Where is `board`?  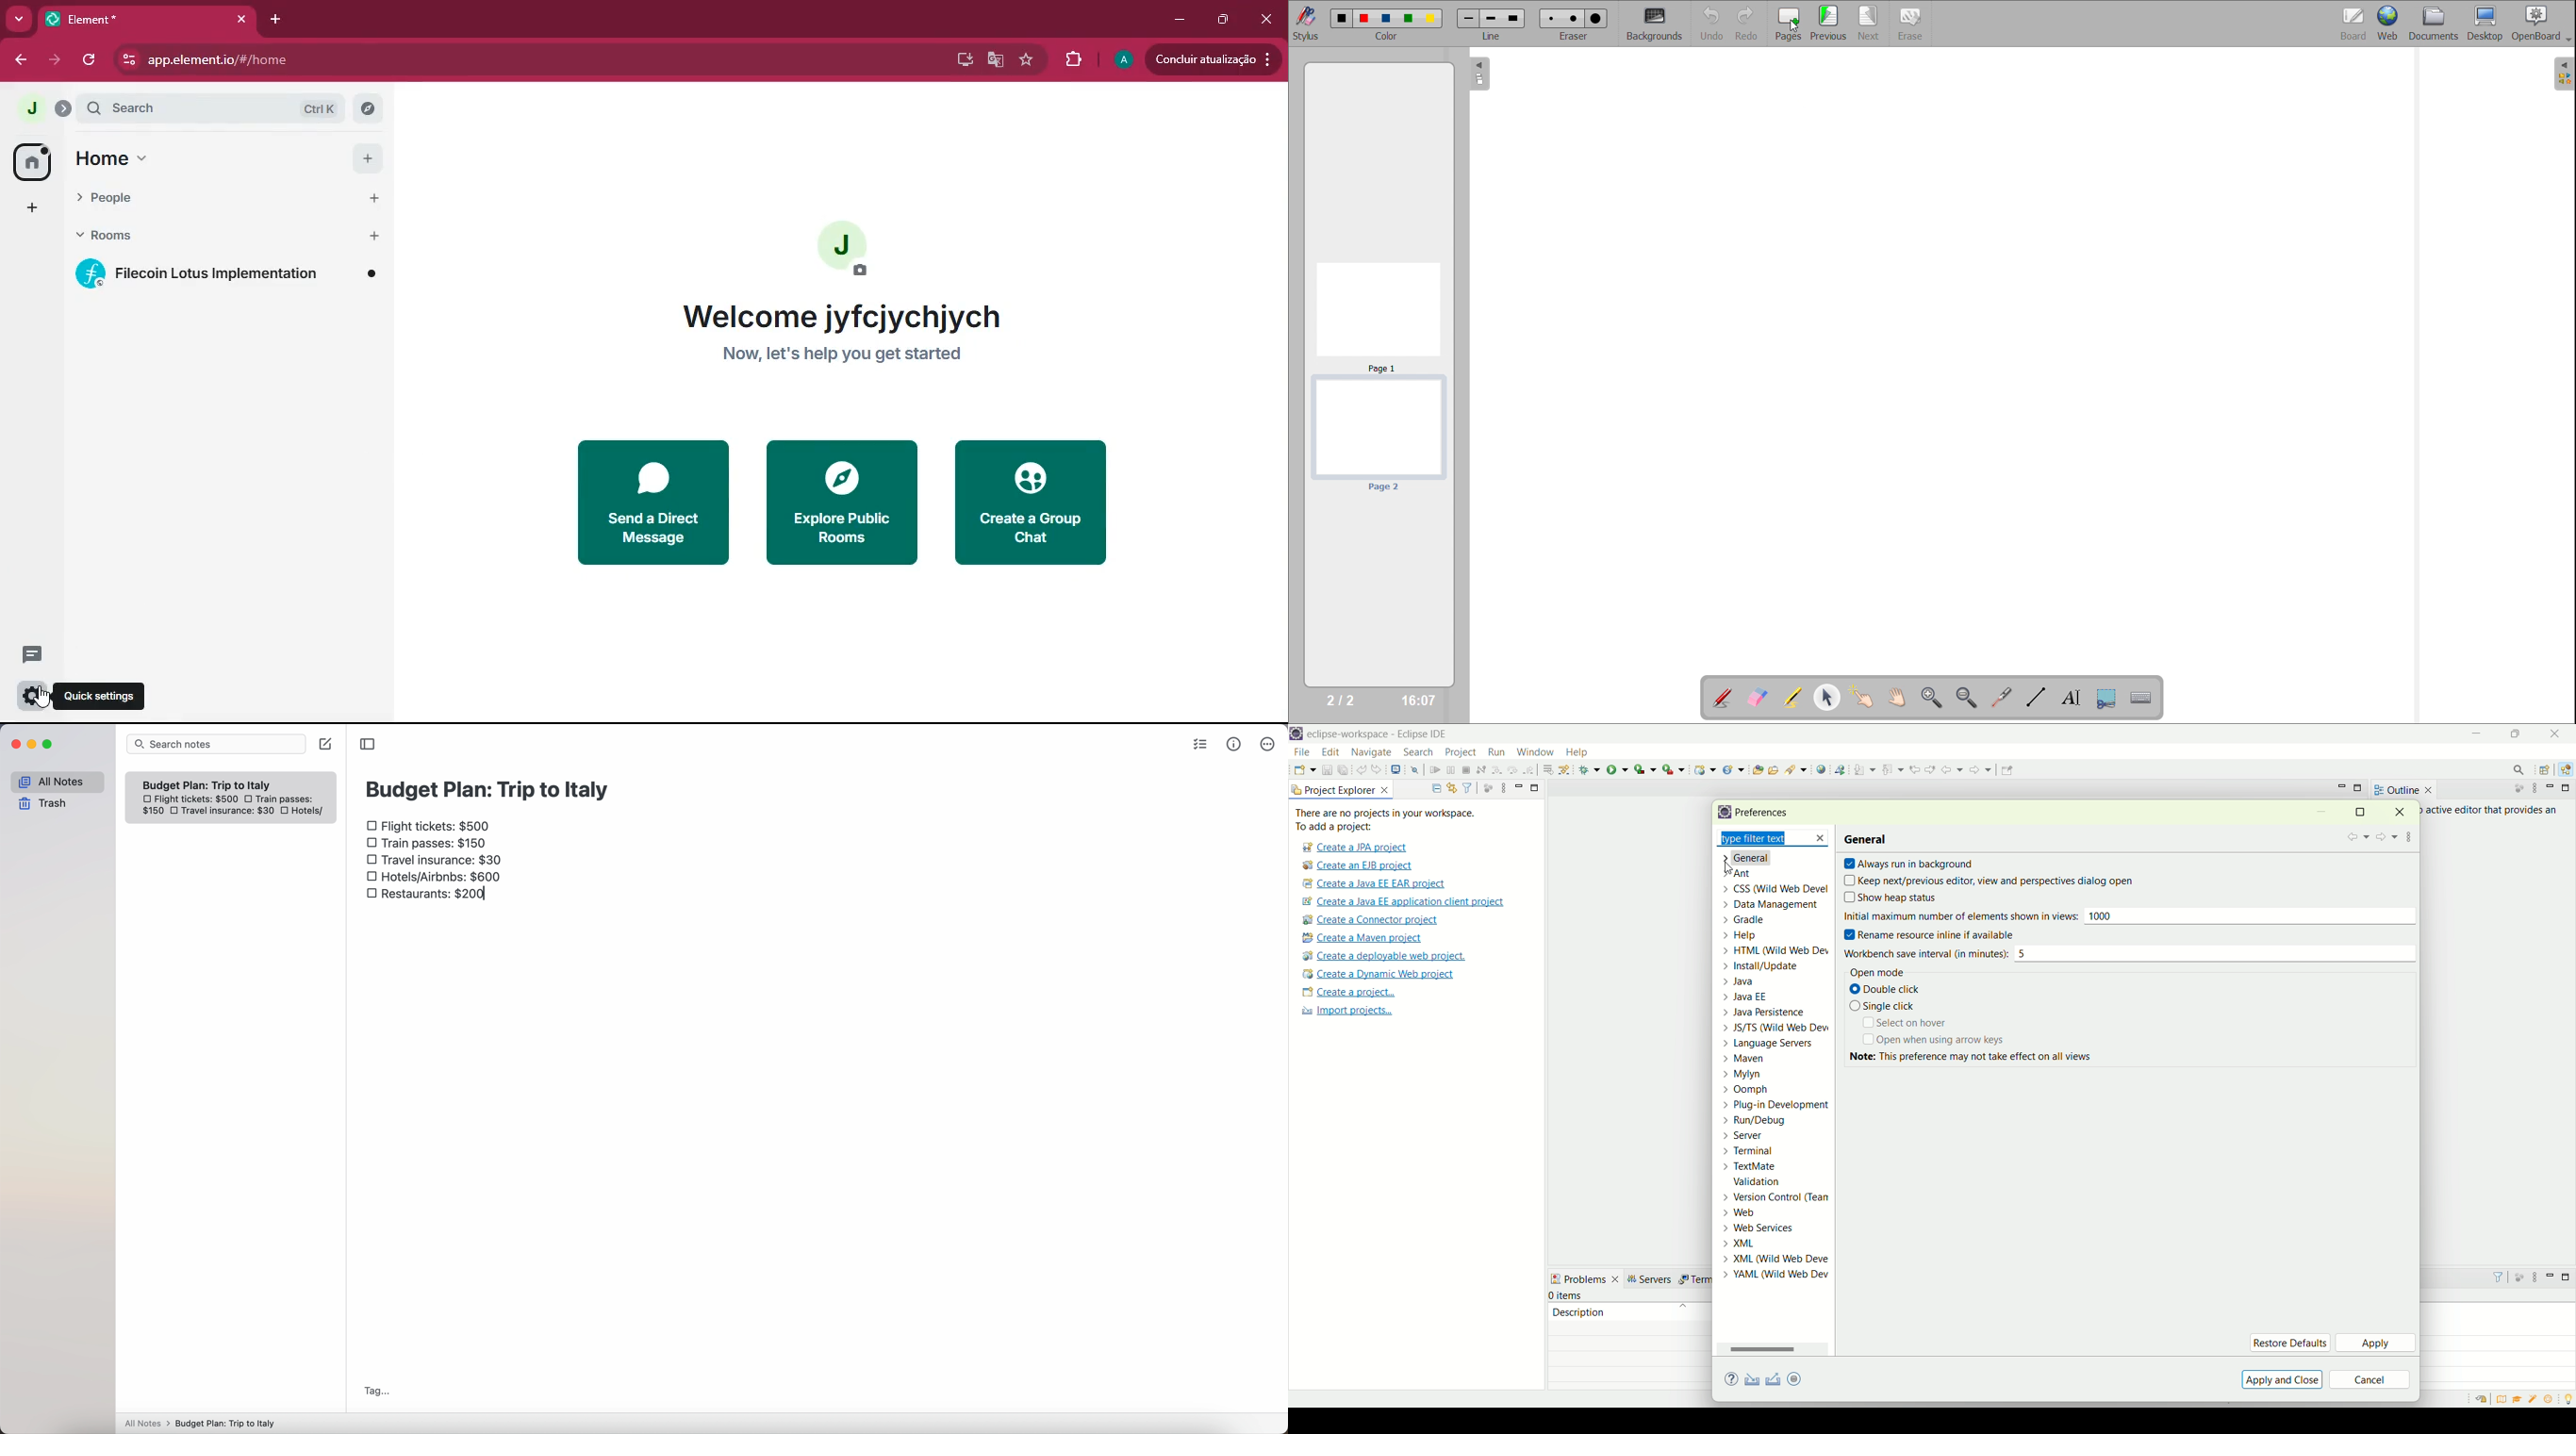 board is located at coordinates (2353, 23).